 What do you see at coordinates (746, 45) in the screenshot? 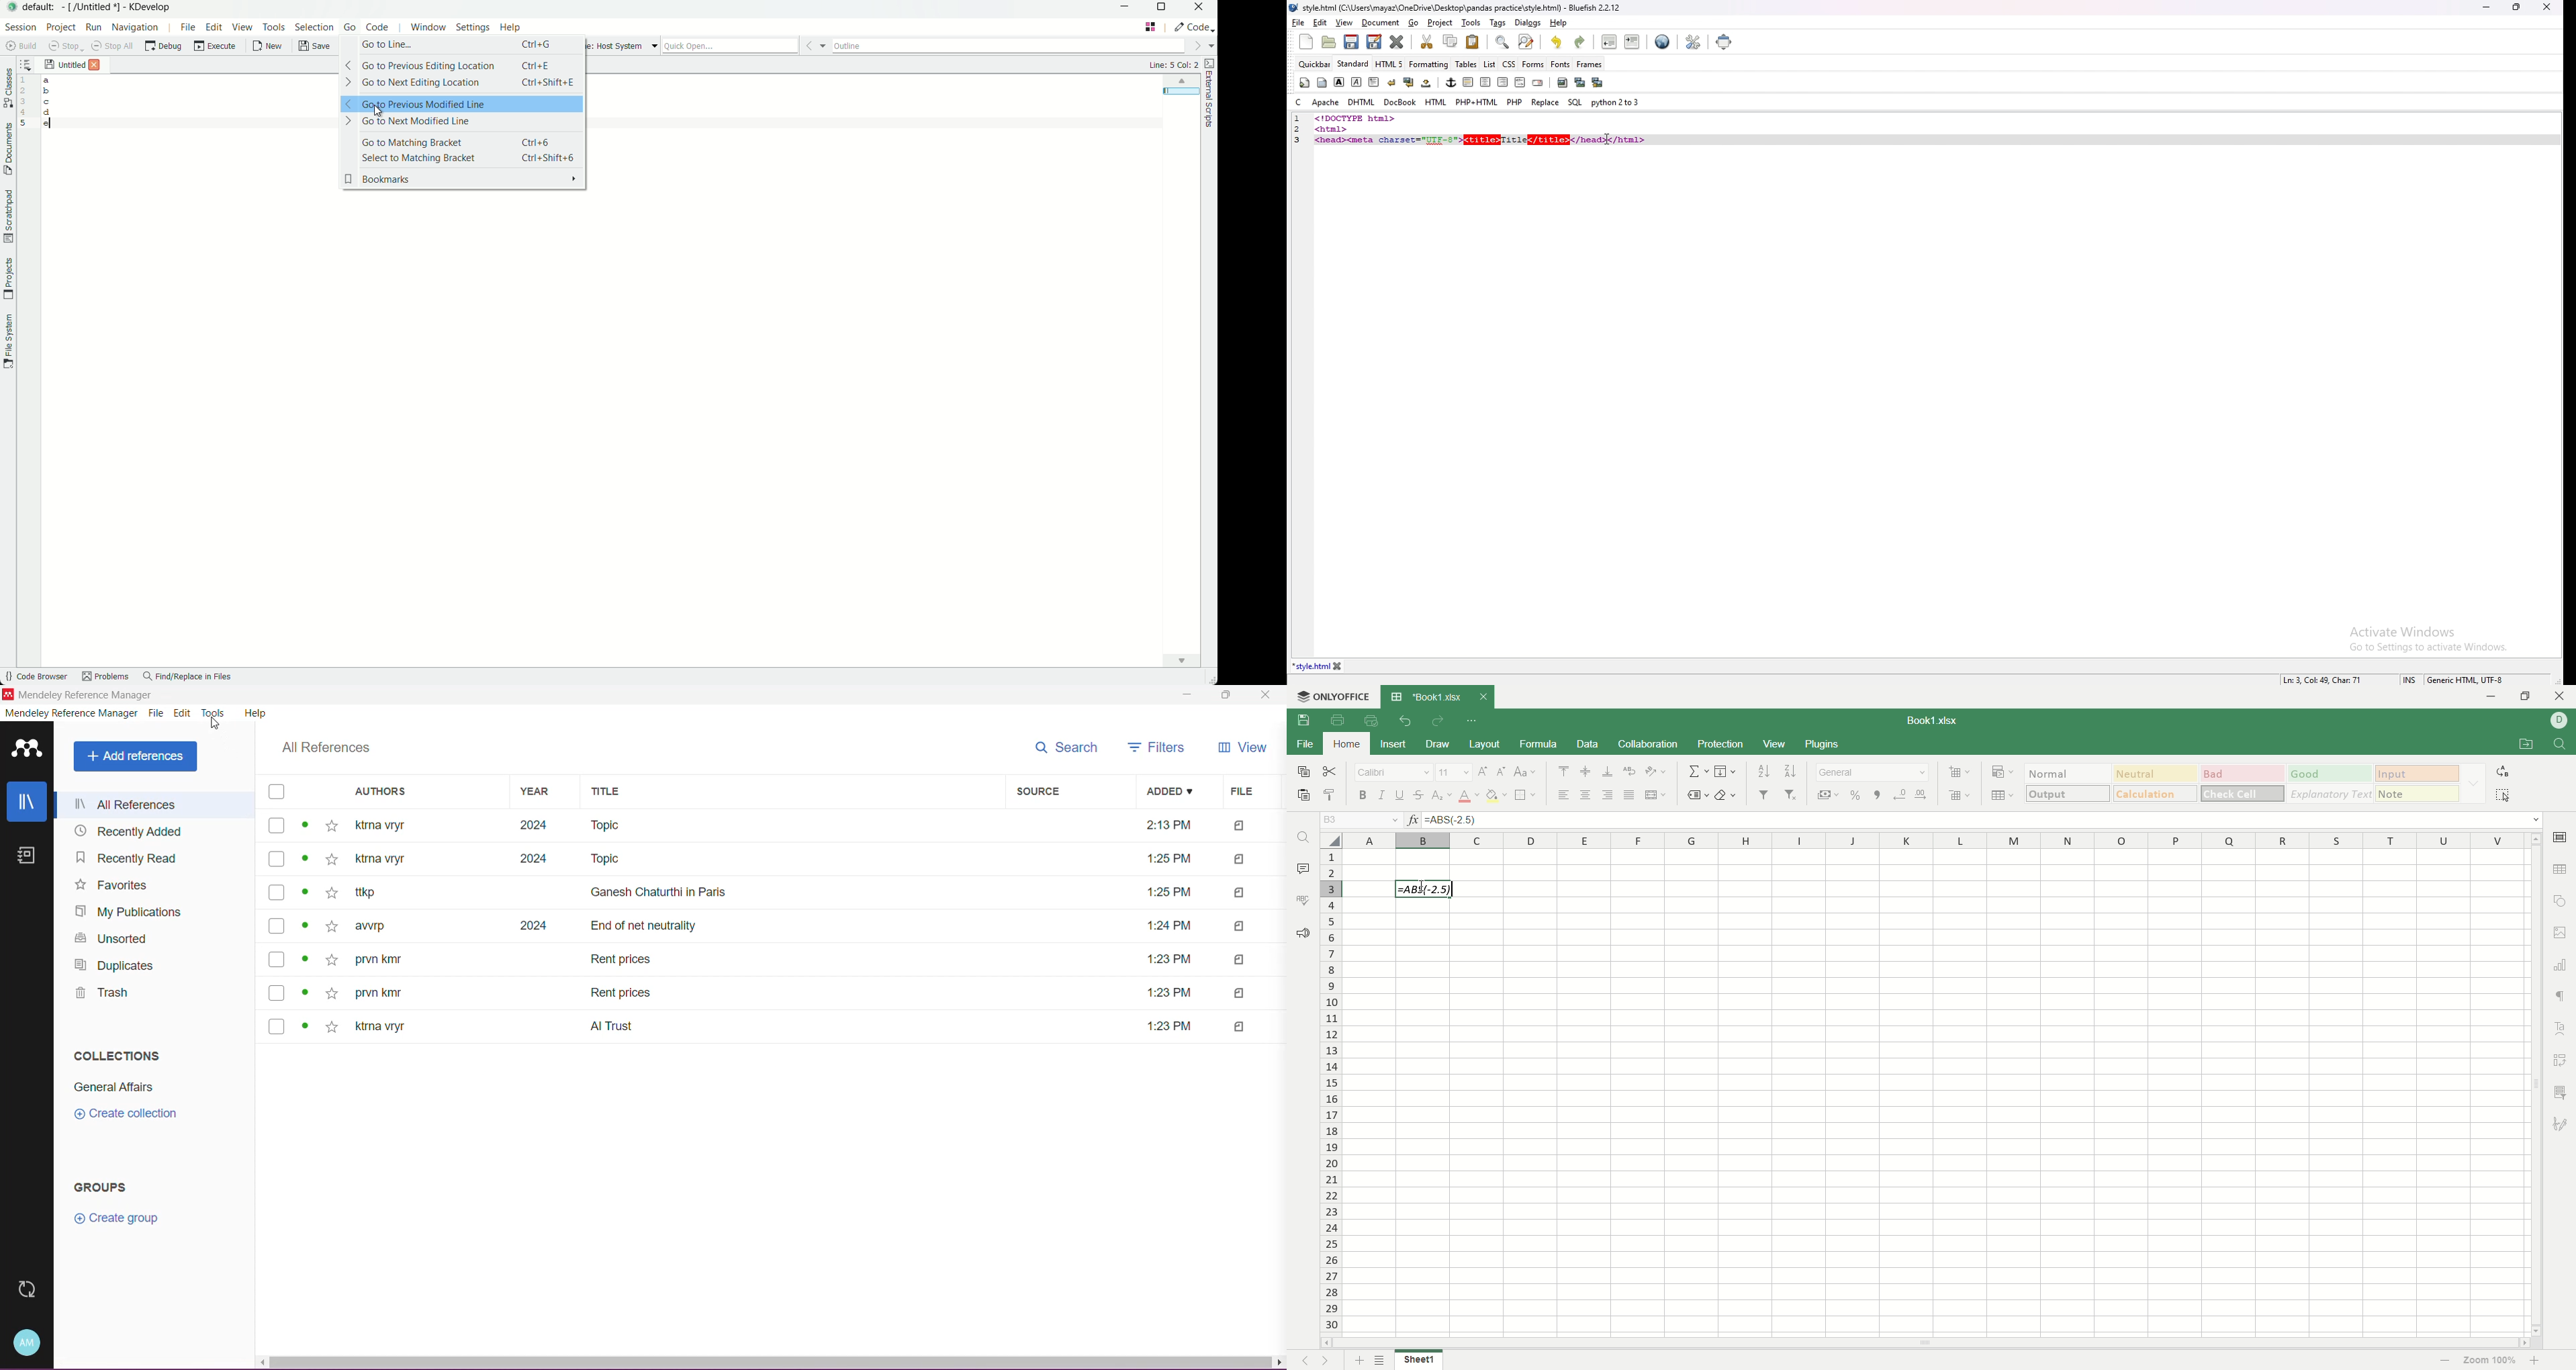
I see `quick open` at bounding box center [746, 45].